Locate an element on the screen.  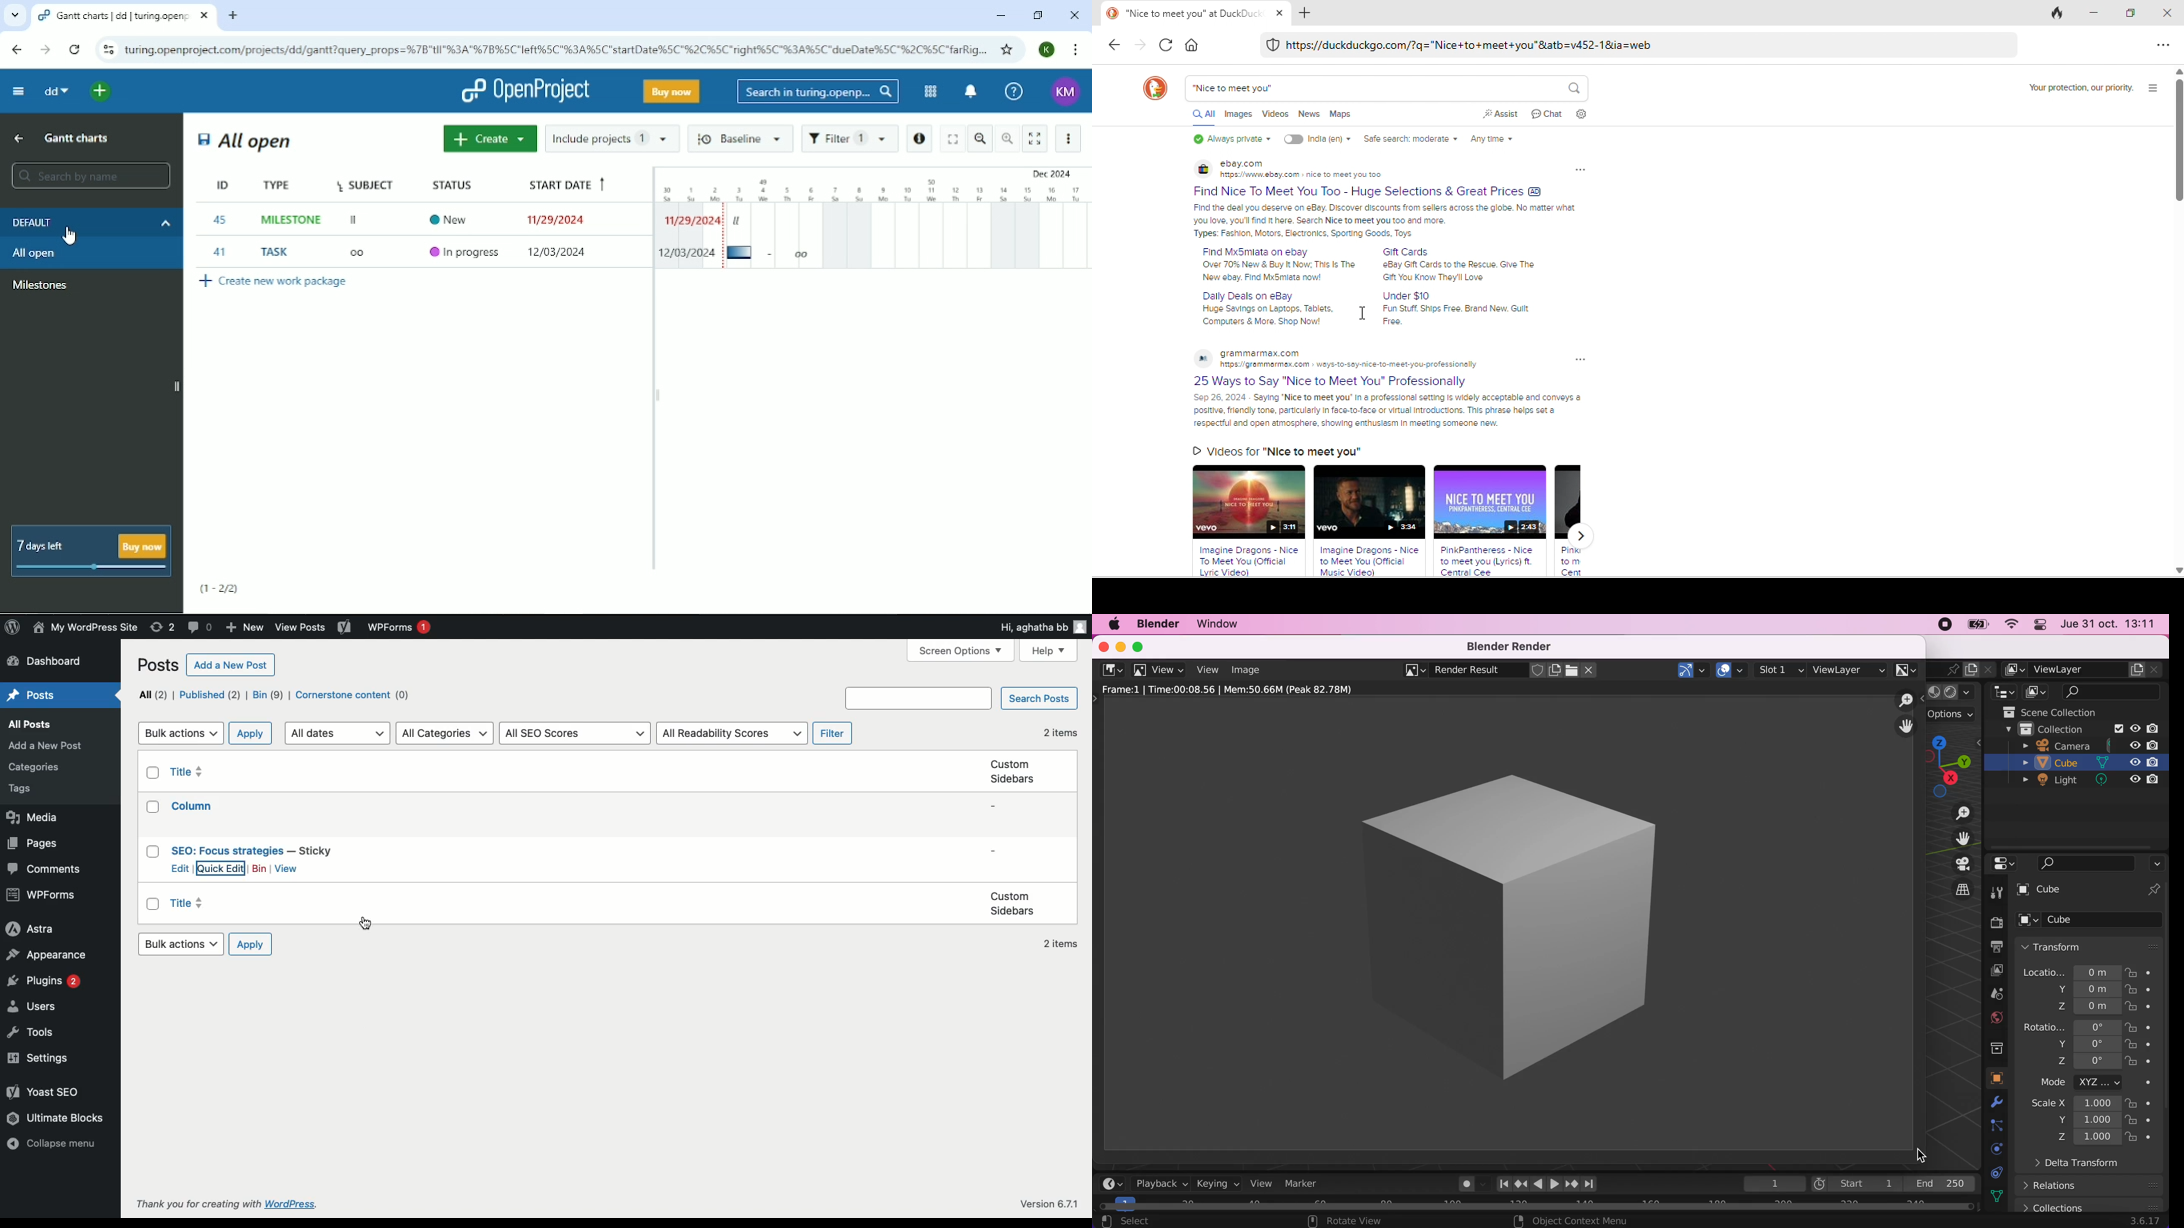
object context menu is located at coordinates (1573, 1221).